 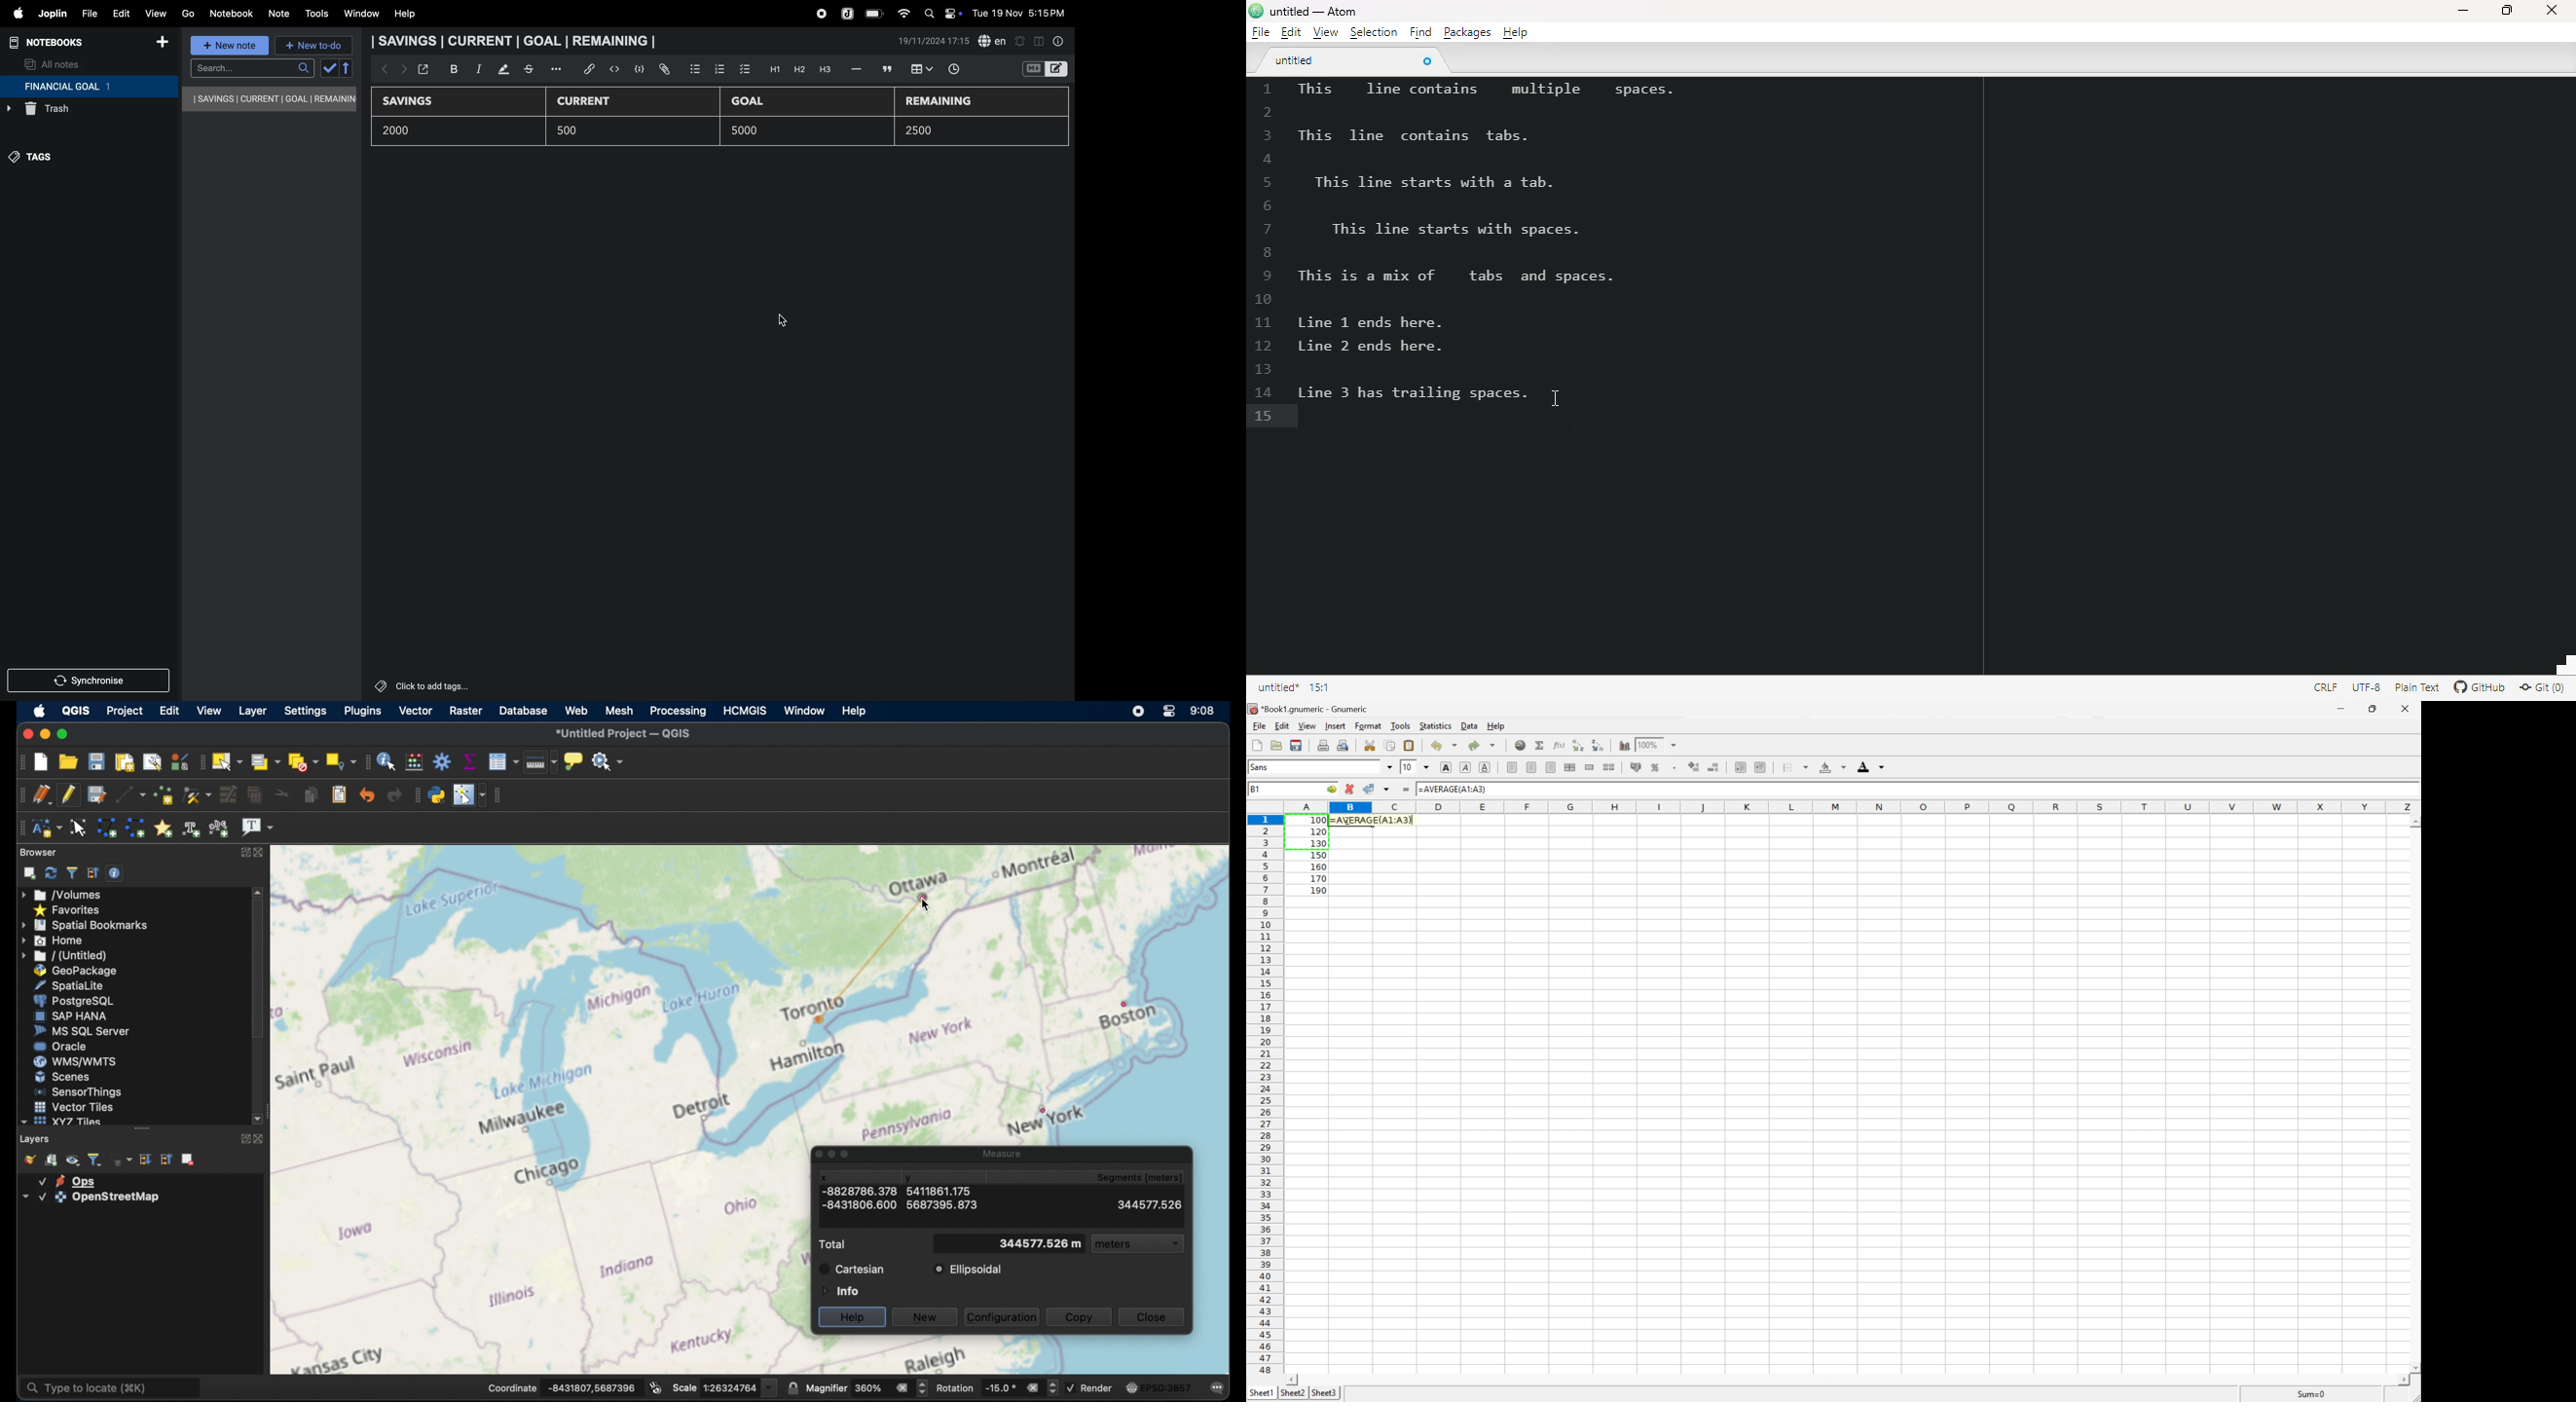 What do you see at coordinates (69, 909) in the screenshot?
I see `favorites` at bounding box center [69, 909].